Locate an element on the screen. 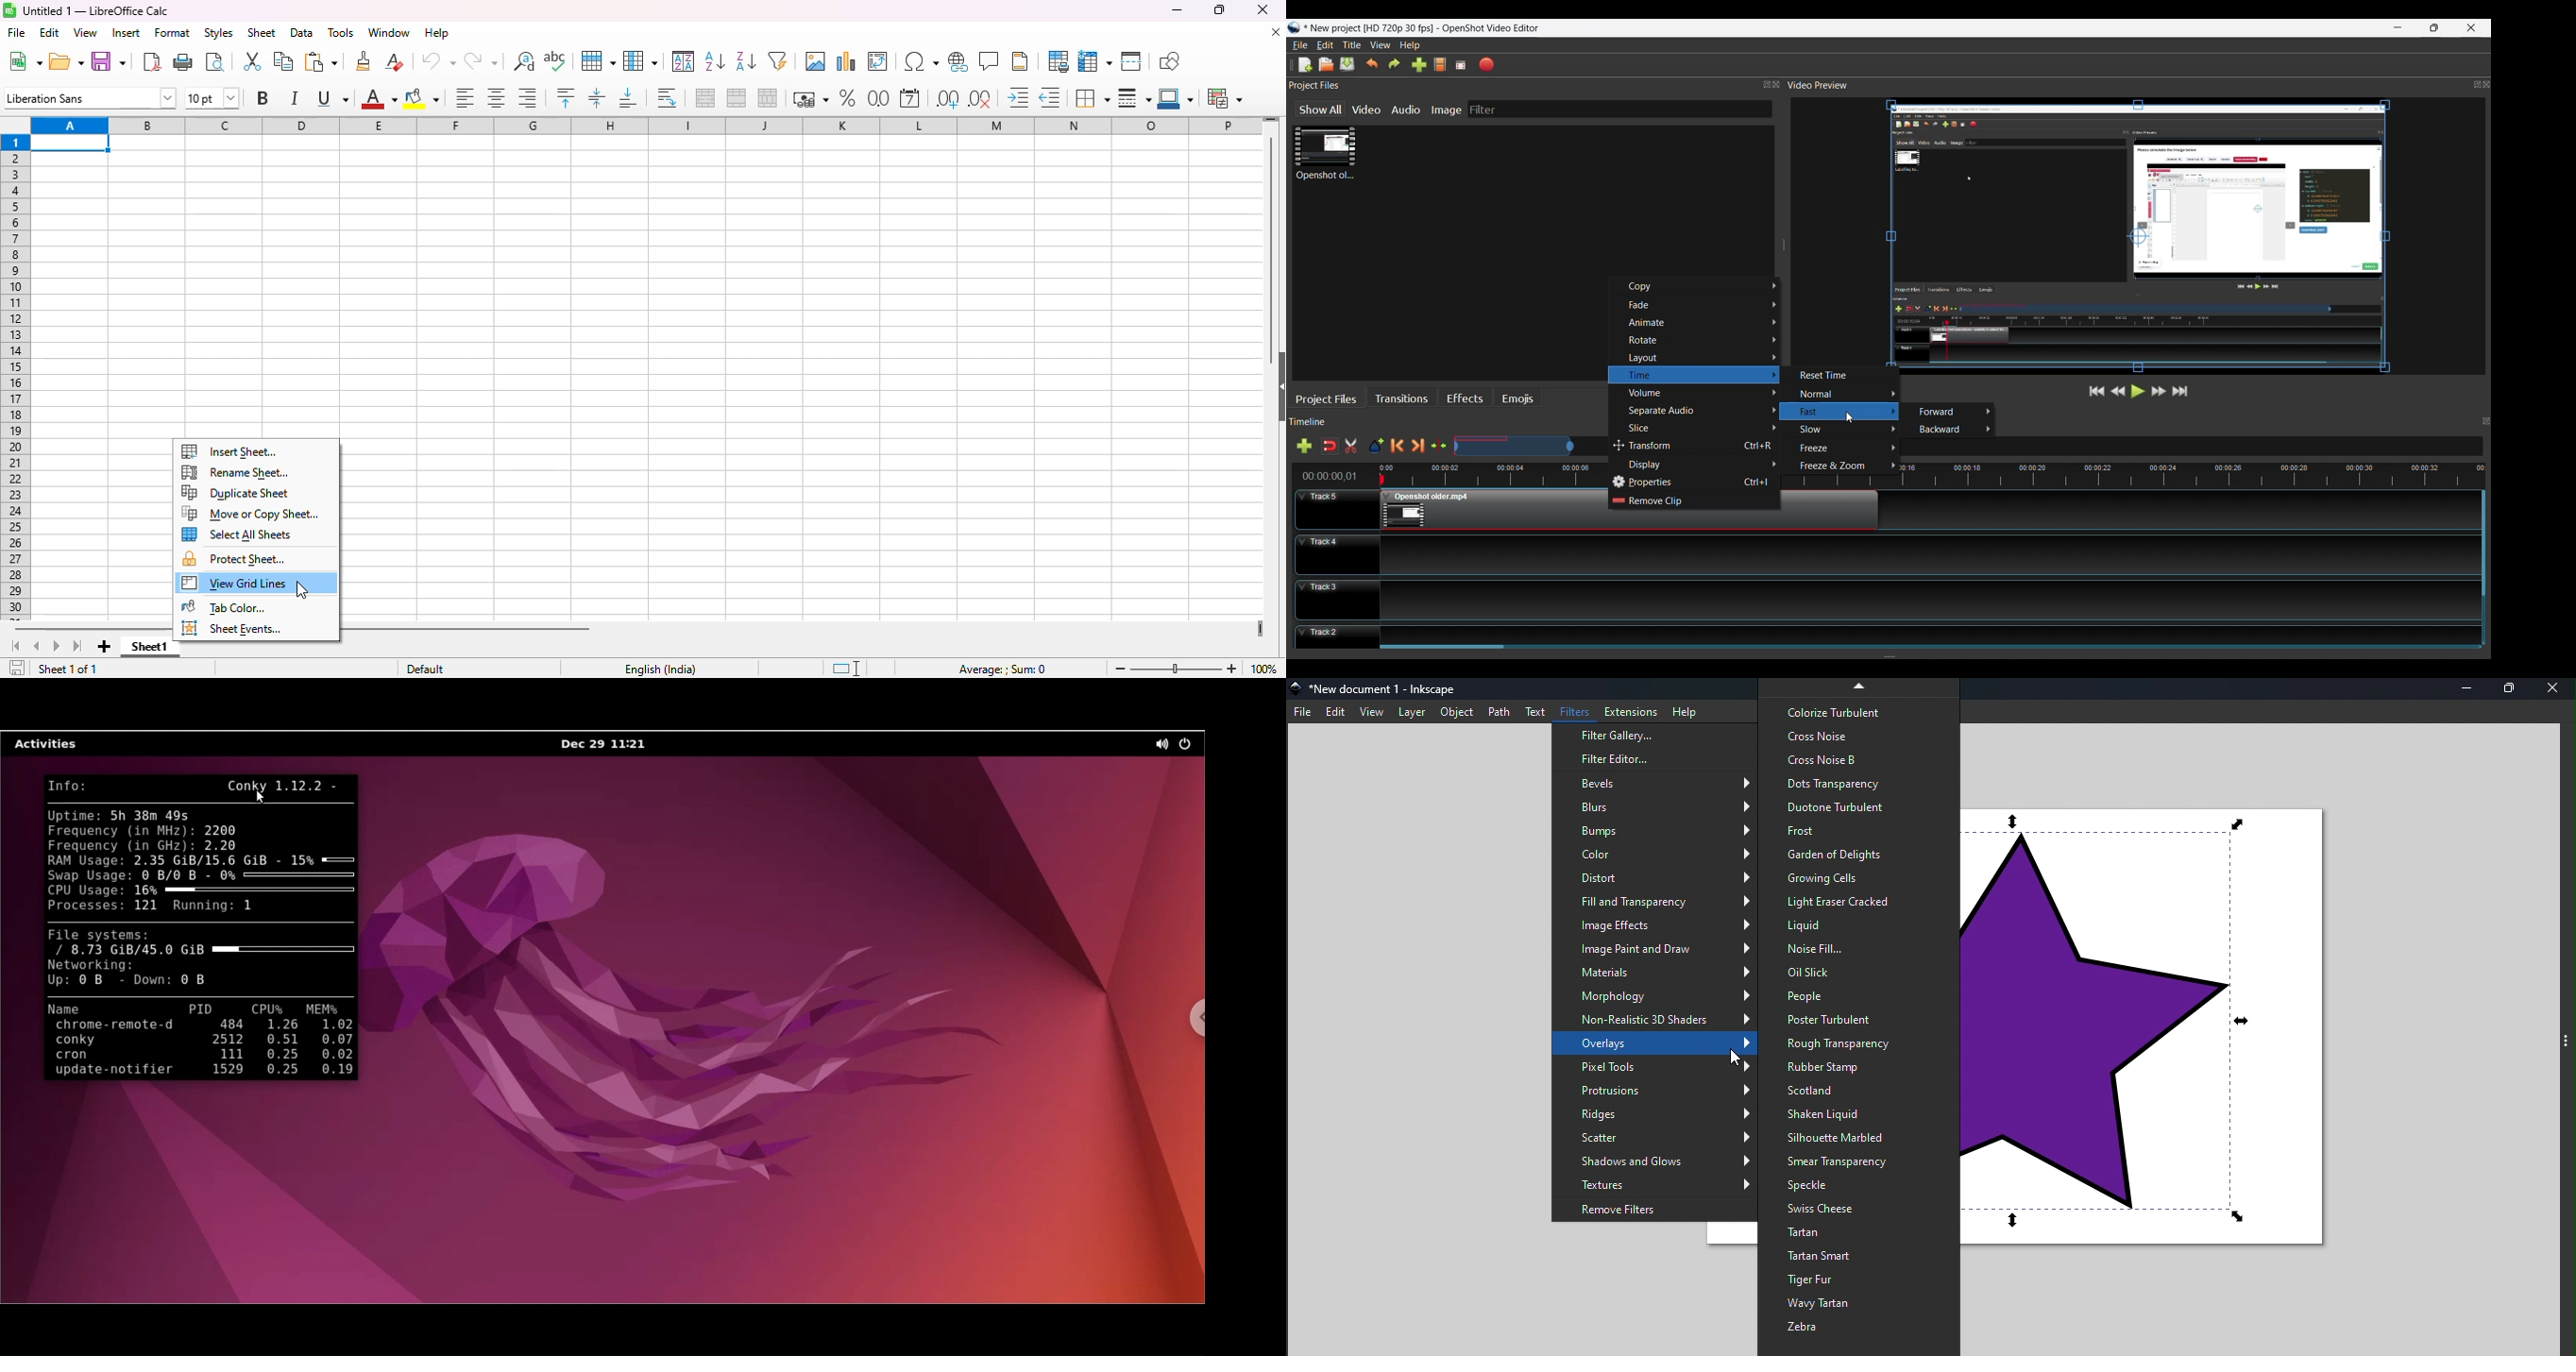 Image resolution: width=2576 pixels, height=1372 pixels. Center te timeline at the playhead is located at coordinates (1439, 446).